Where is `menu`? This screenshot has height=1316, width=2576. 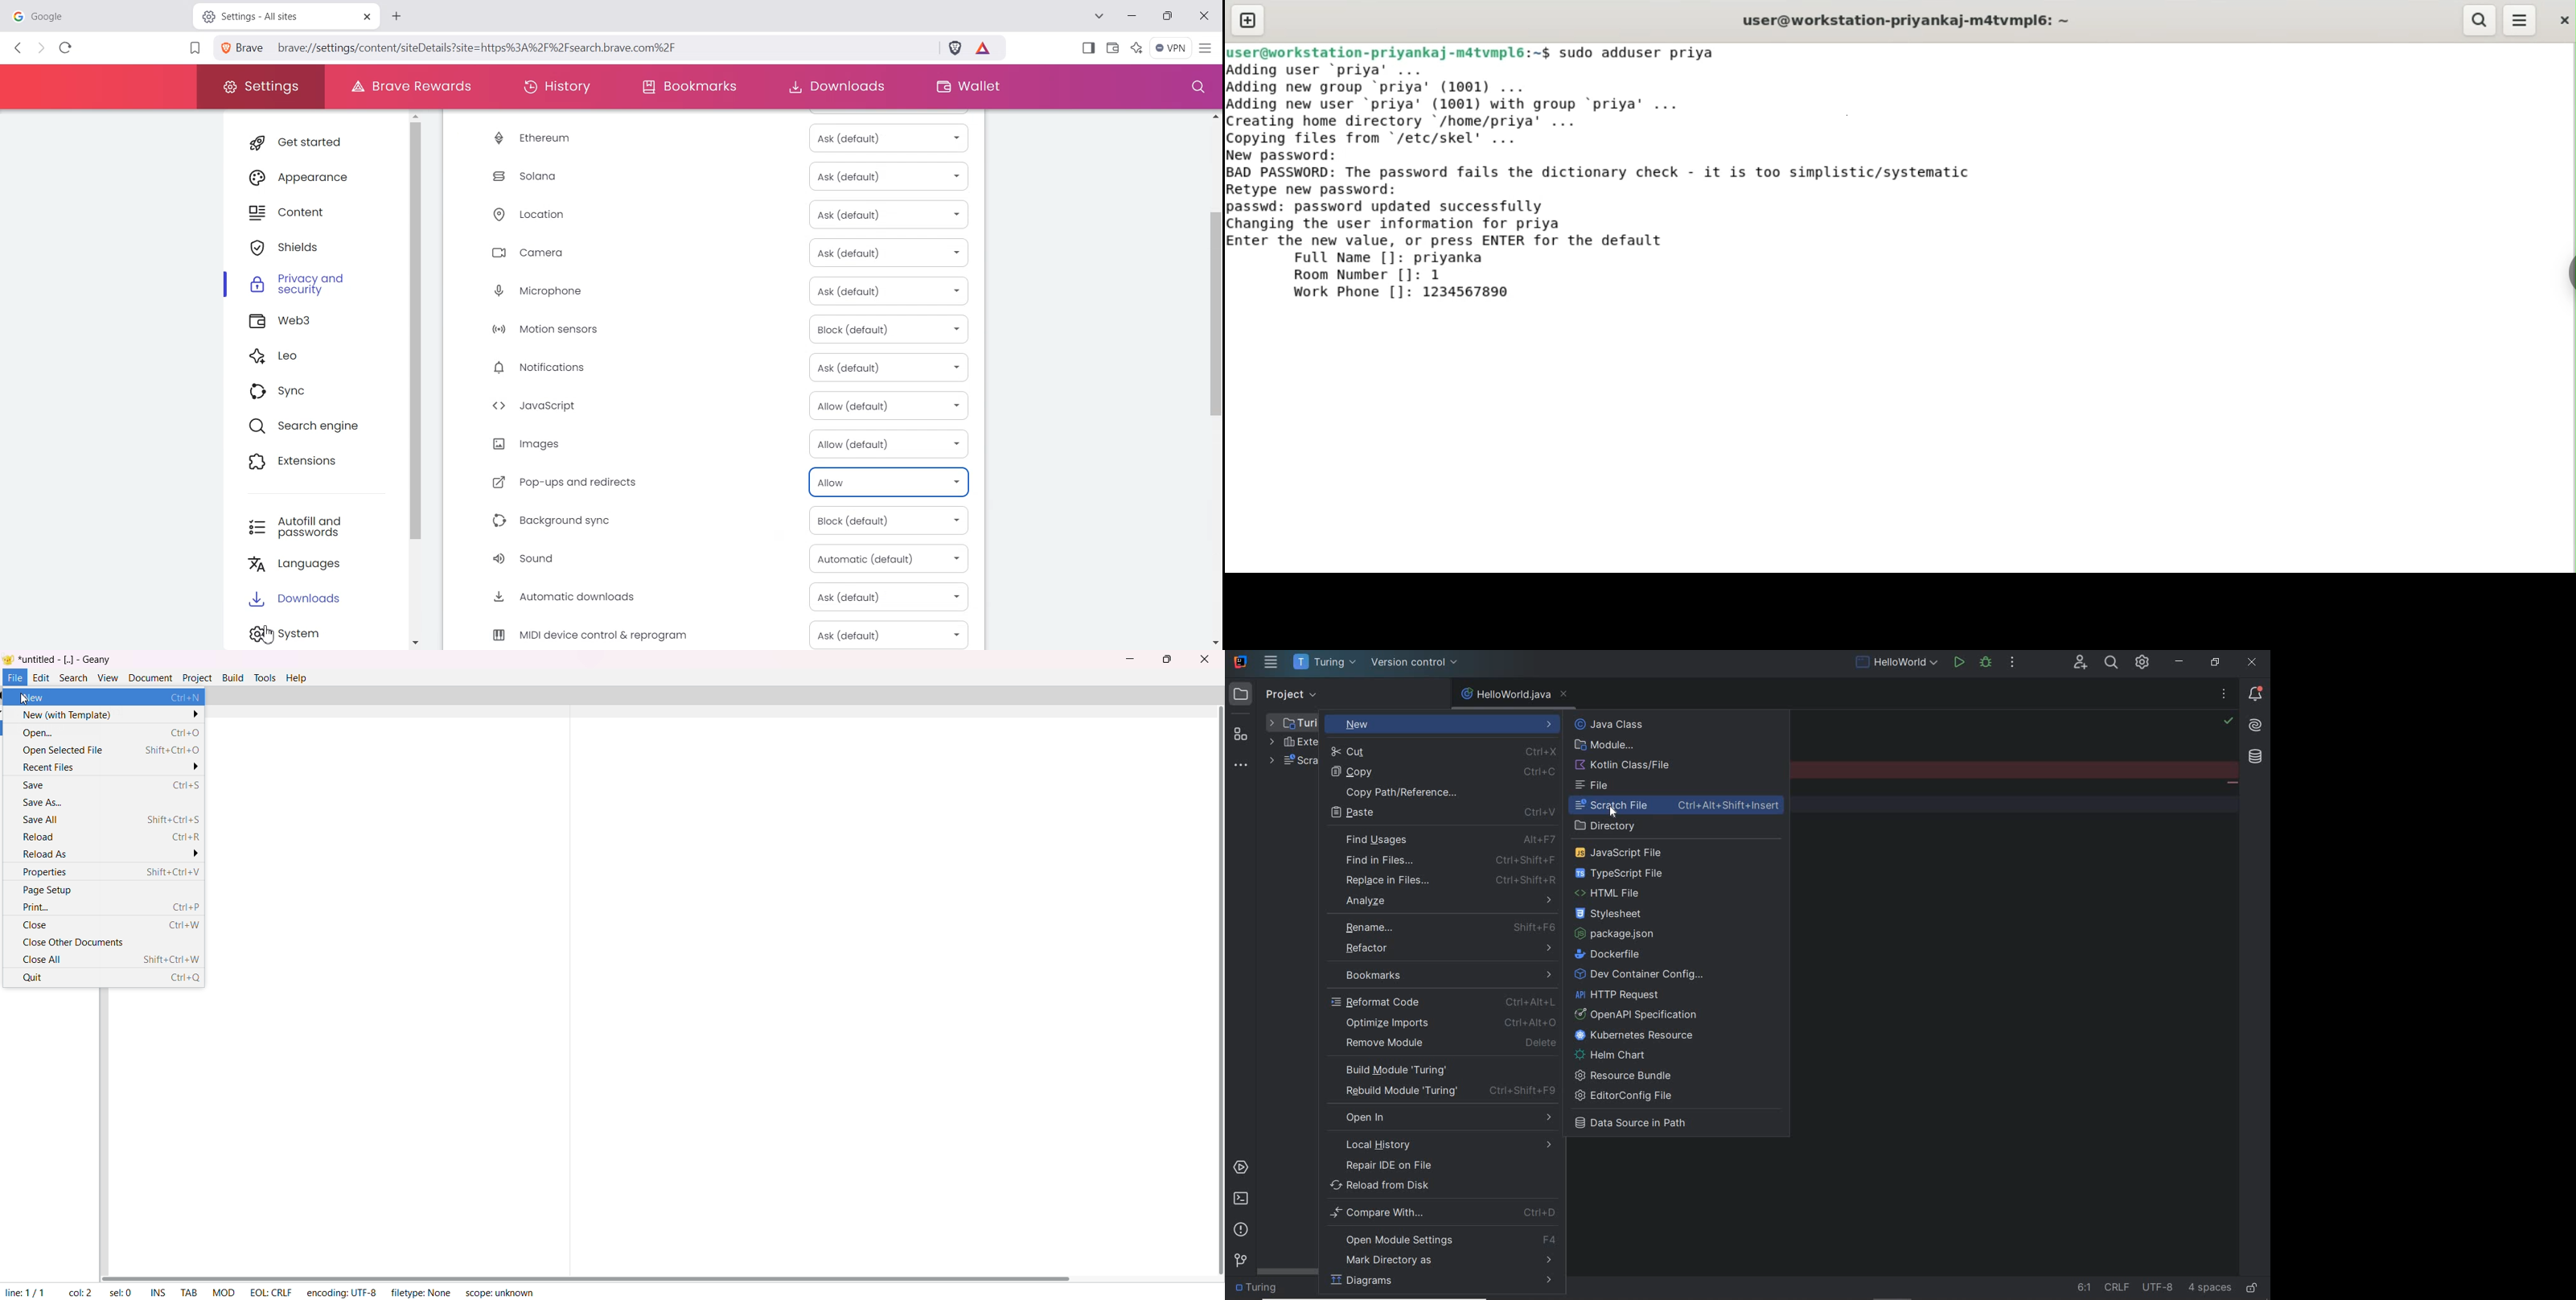 menu is located at coordinates (2520, 21).